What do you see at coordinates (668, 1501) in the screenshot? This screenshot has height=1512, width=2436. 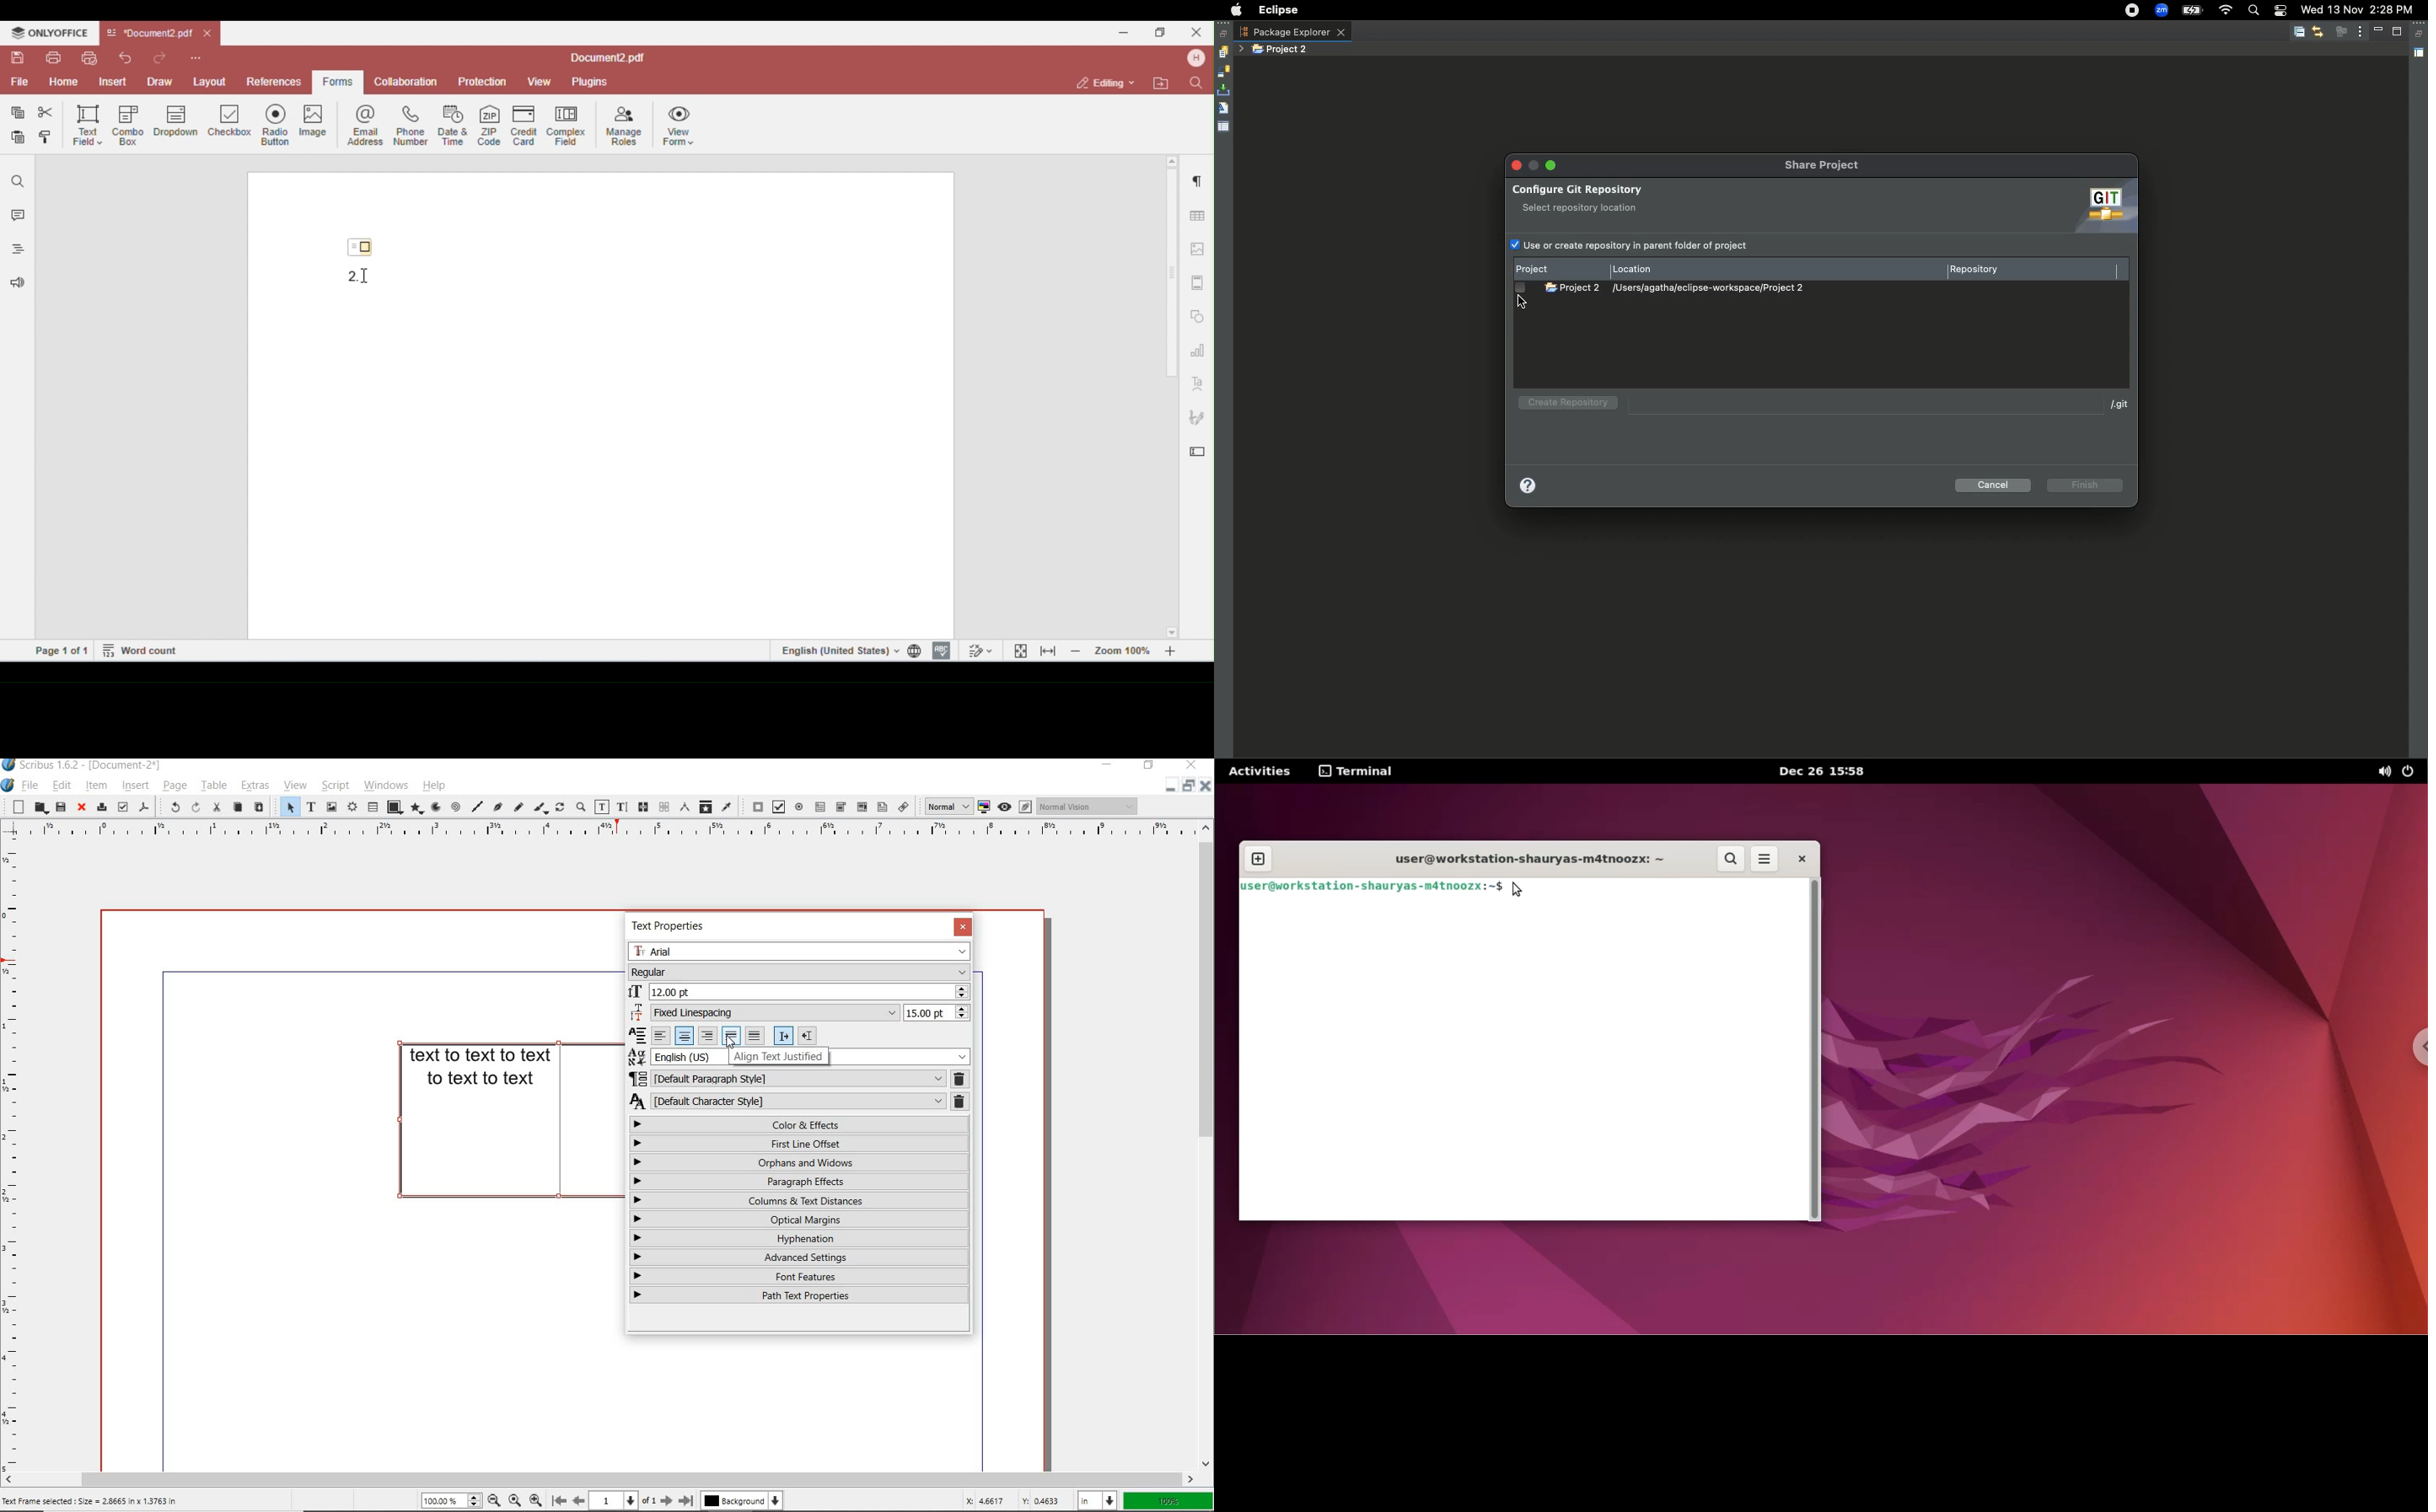 I see `go to next page` at bounding box center [668, 1501].